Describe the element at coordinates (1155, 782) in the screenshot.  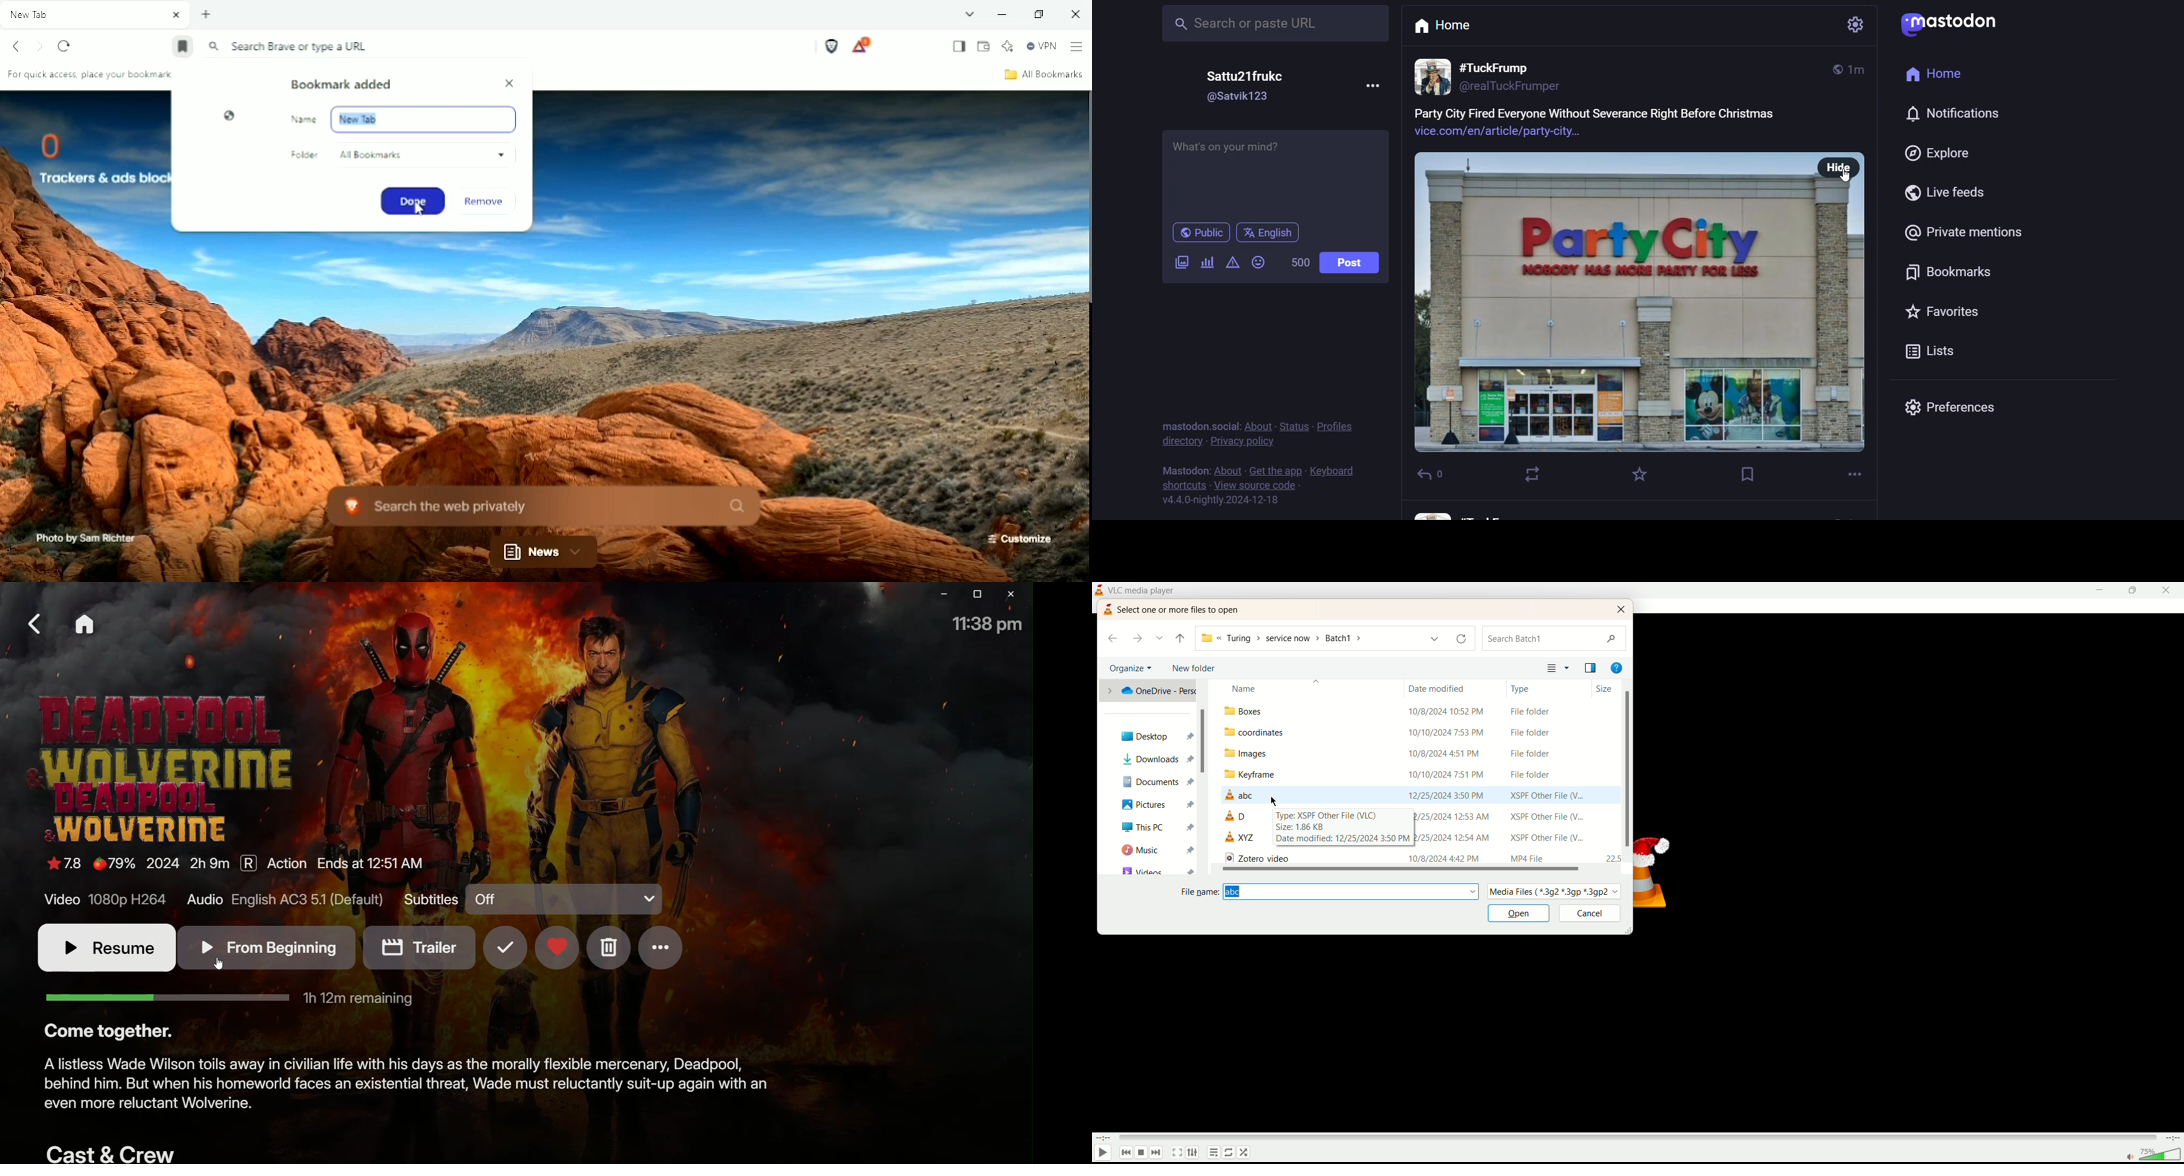
I see `documents` at that location.